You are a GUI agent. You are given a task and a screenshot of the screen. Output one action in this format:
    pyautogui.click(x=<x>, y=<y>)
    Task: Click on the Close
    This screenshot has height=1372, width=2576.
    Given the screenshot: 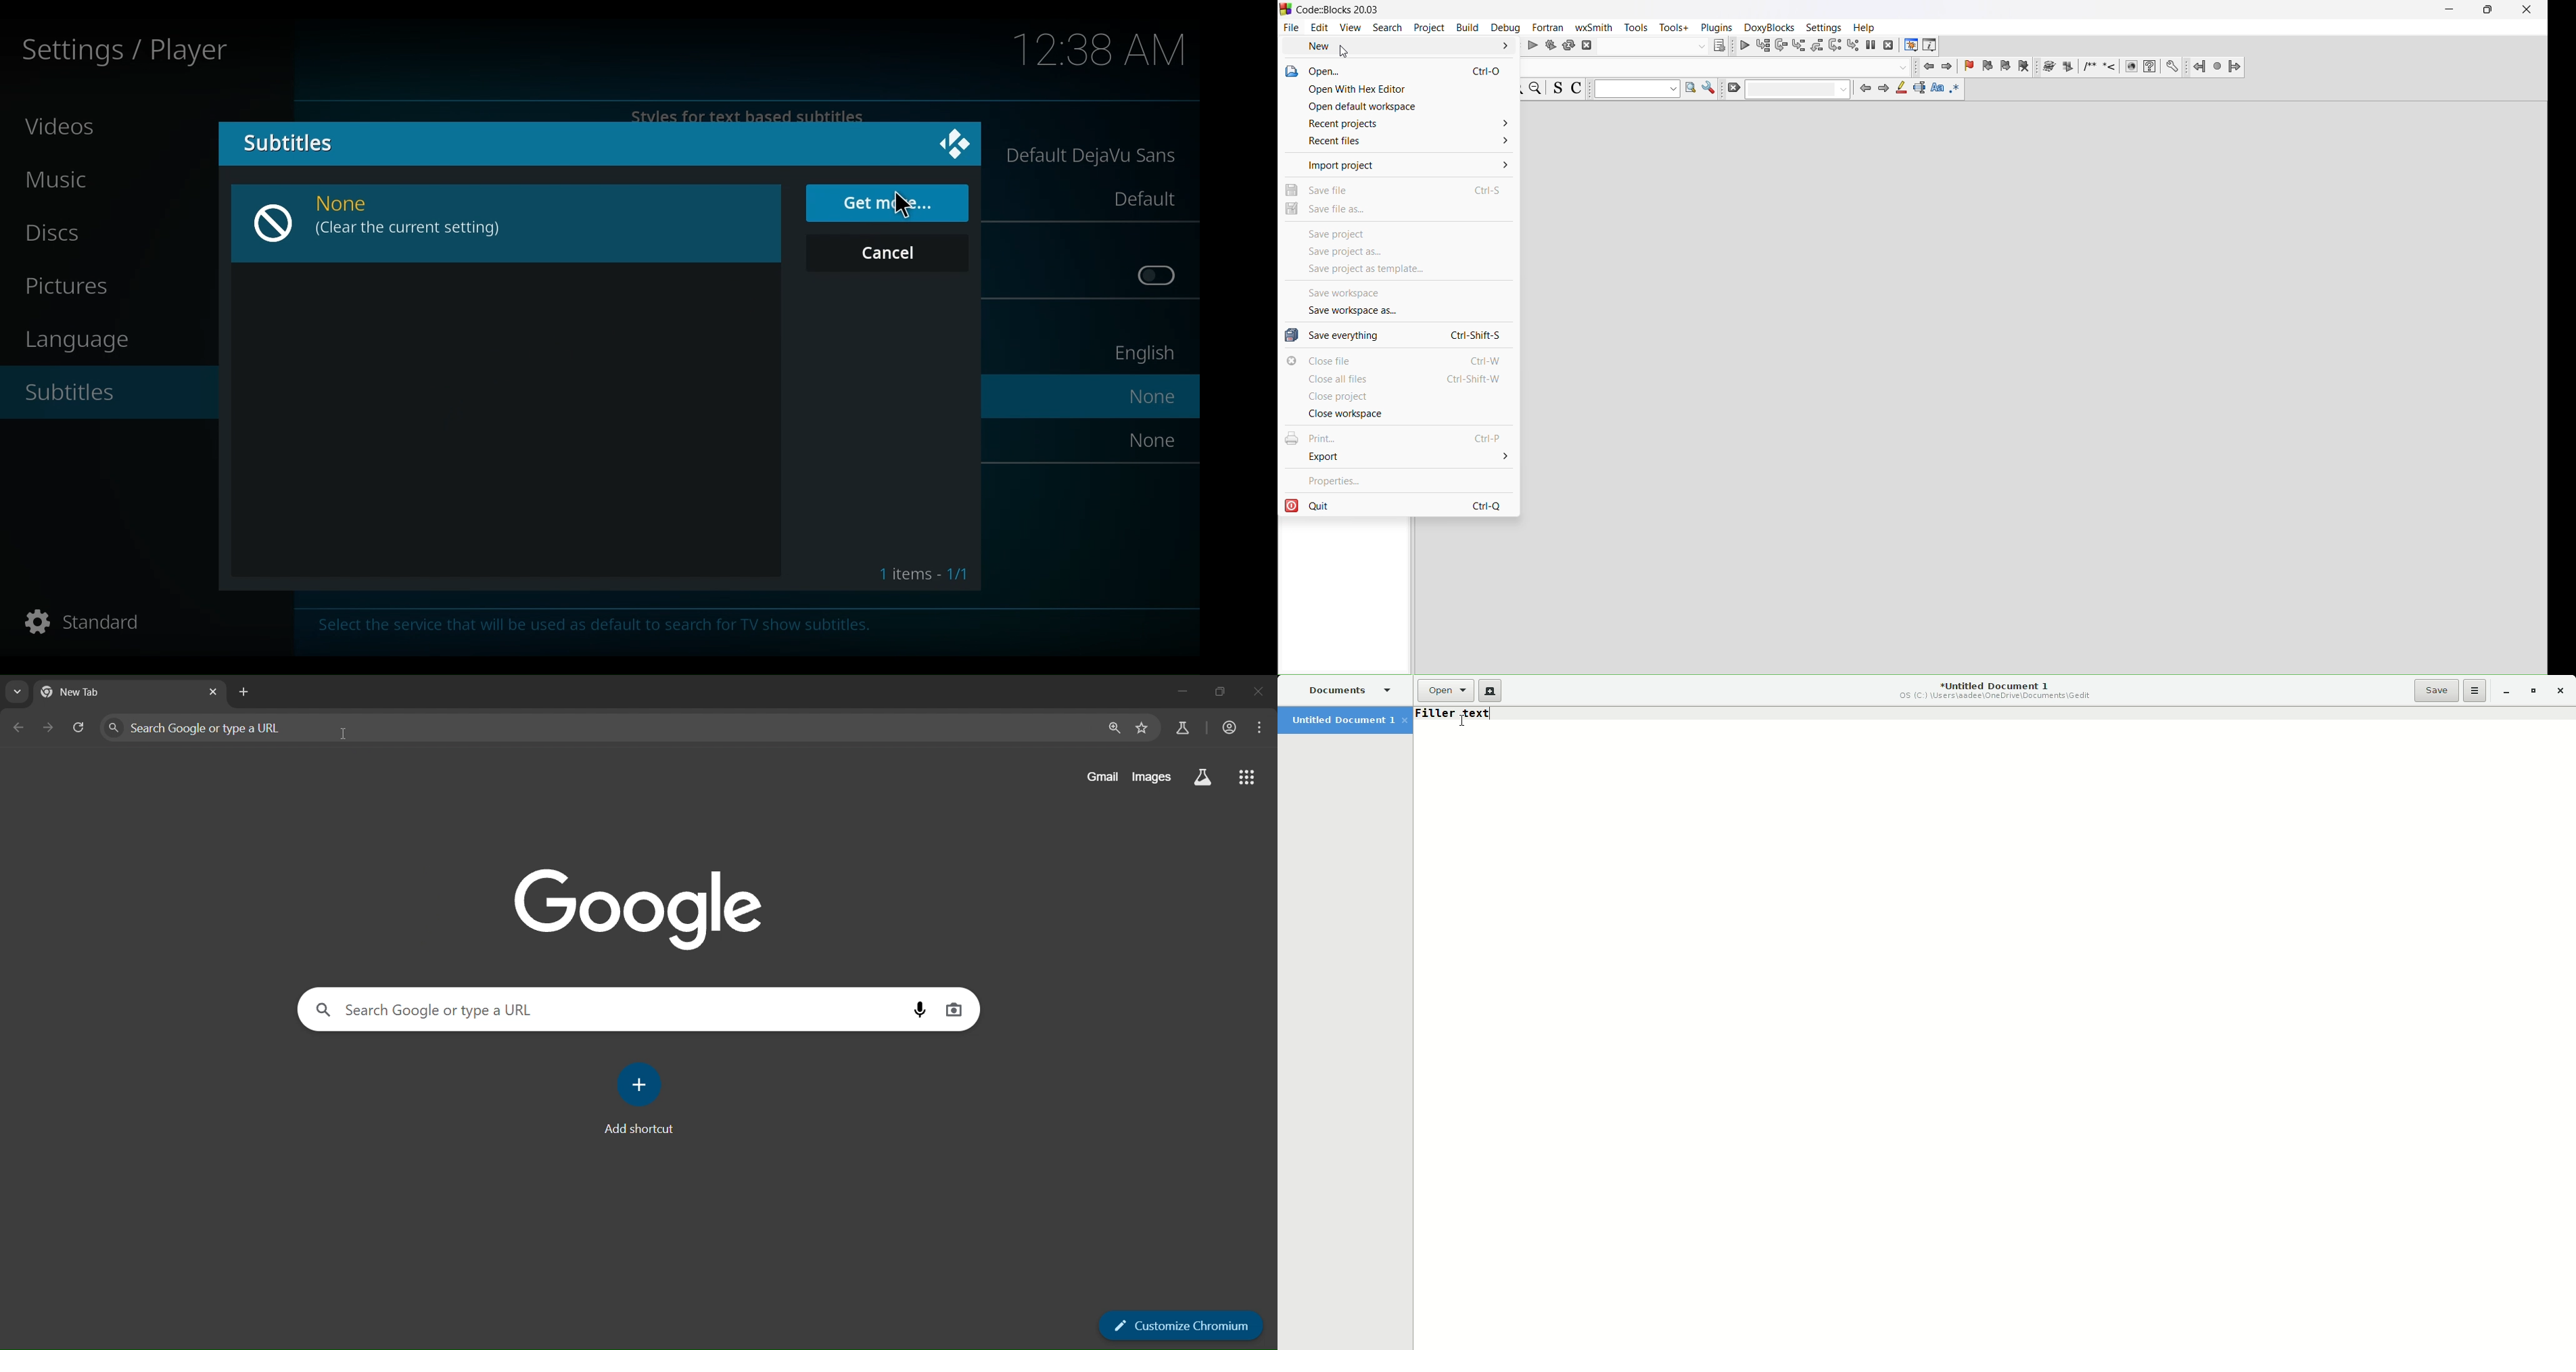 What is the action you would take?
    pyautogui.click(x=2562, y=691)
    